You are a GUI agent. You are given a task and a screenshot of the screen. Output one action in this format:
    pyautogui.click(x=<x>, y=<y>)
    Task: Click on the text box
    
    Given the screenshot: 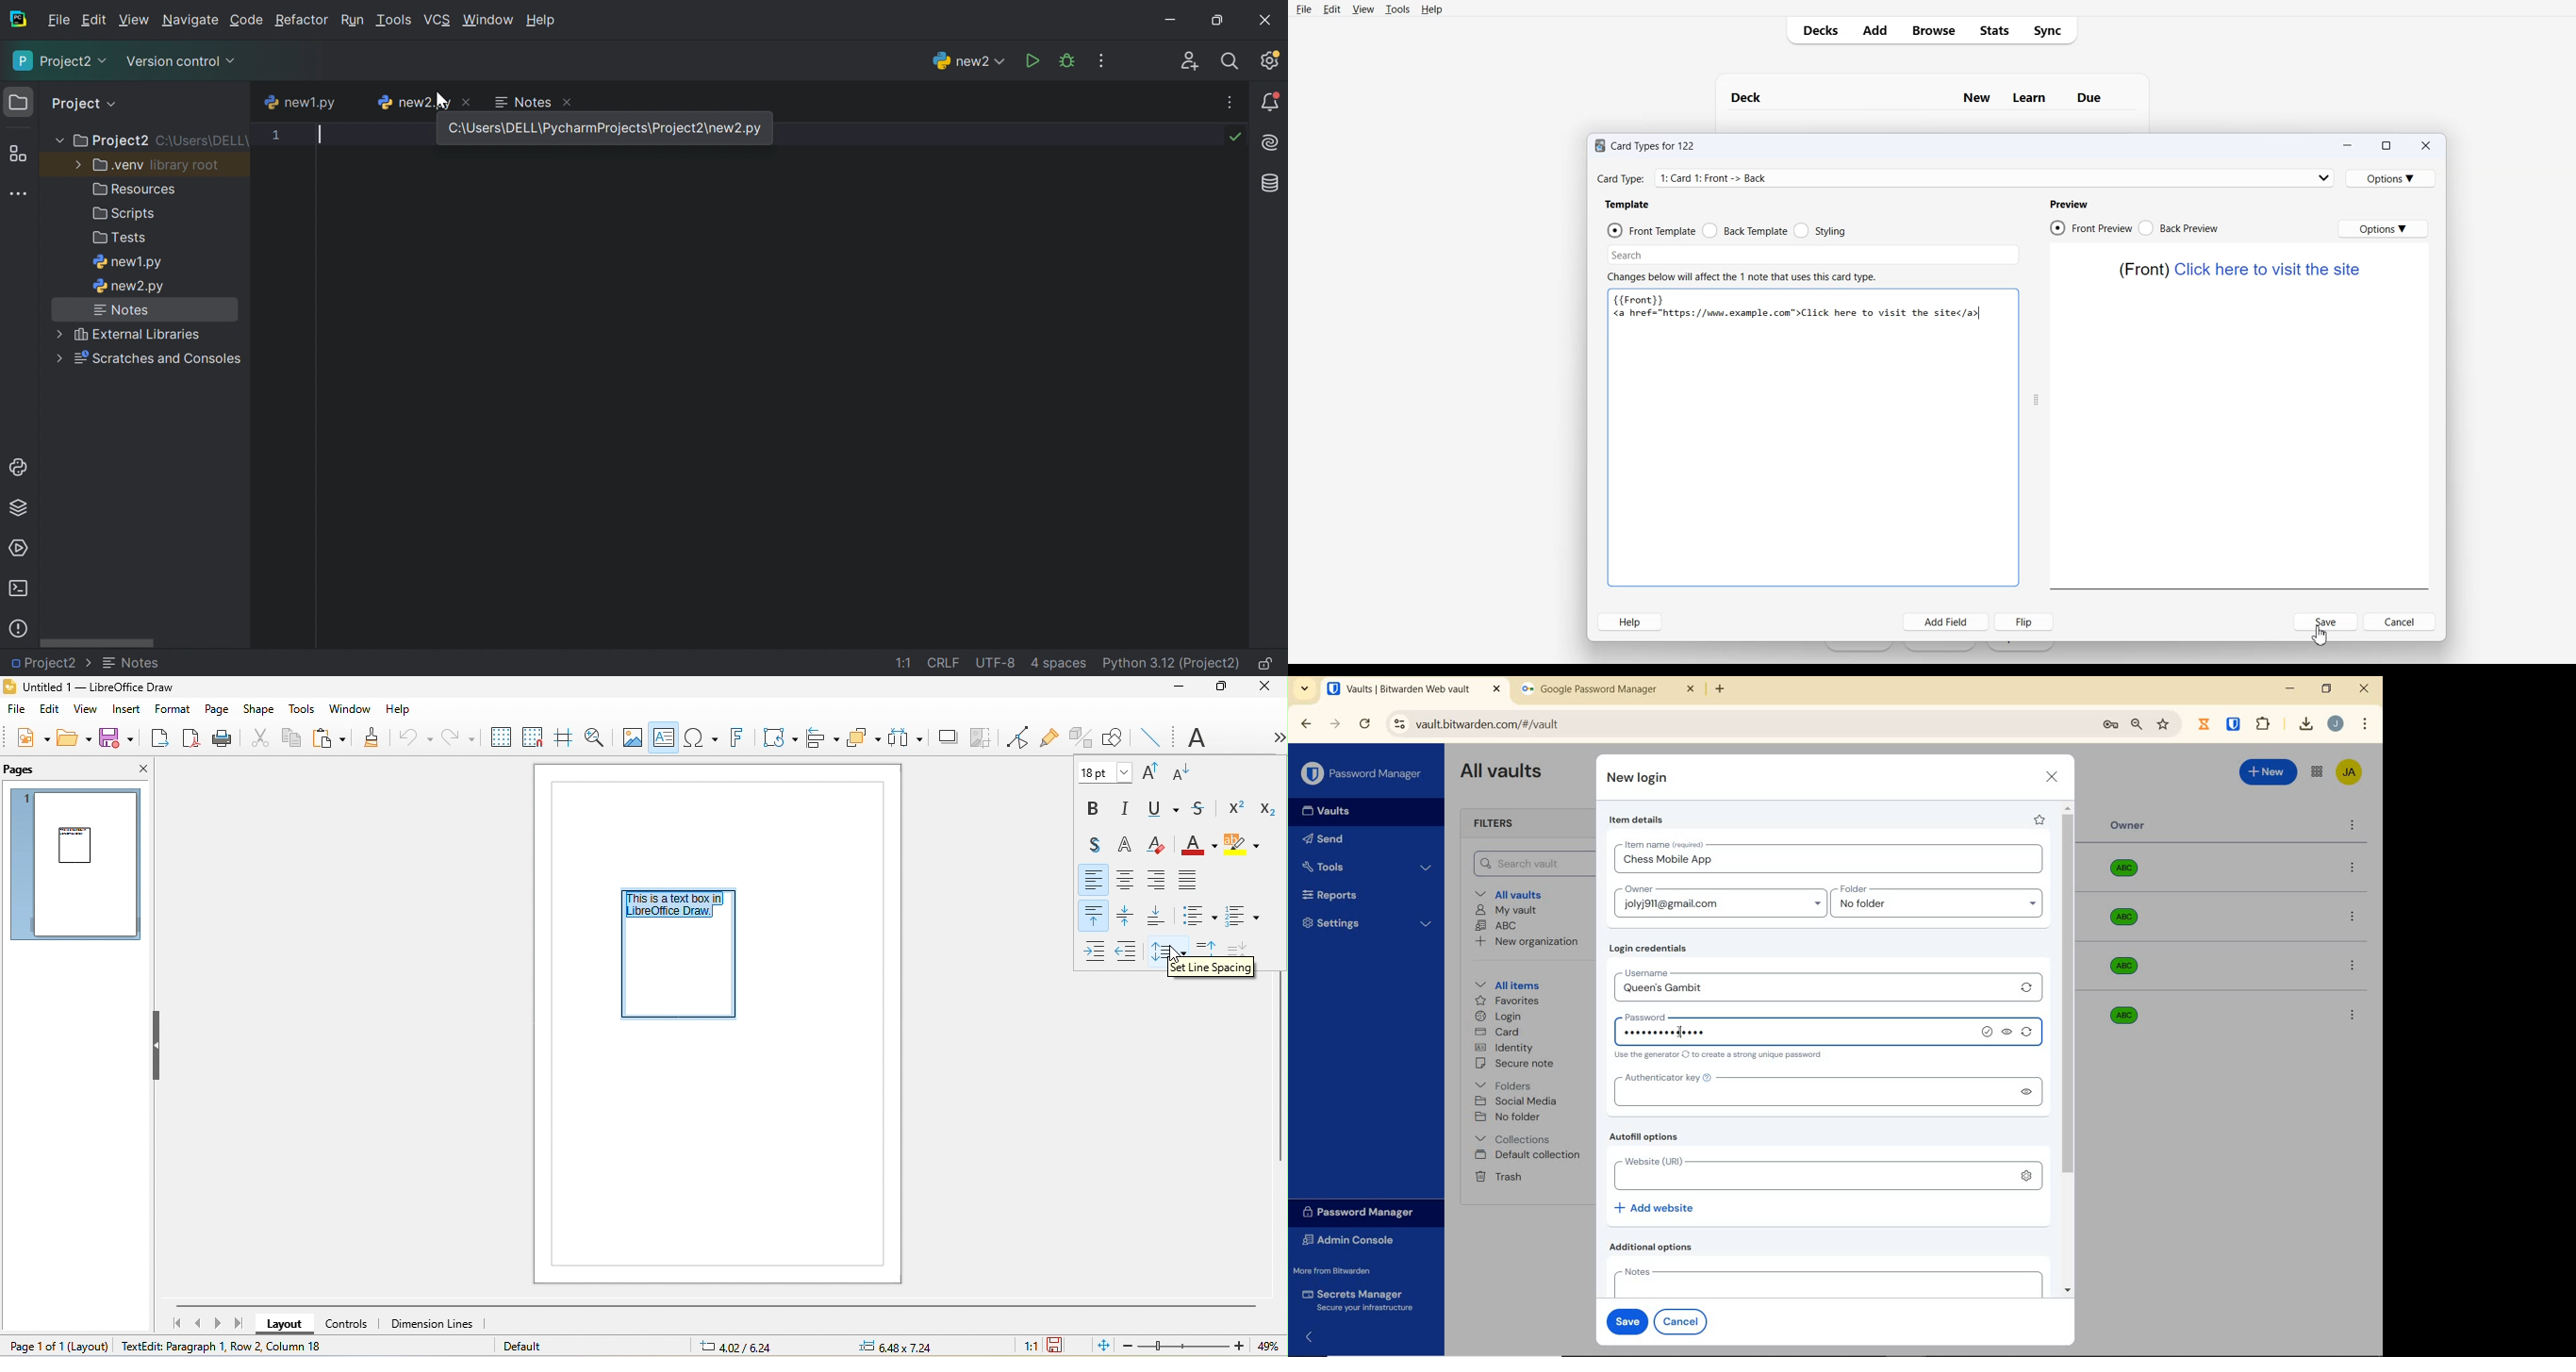 What is the action you would take?
    pyautogui.click(x=665, y=737)
    